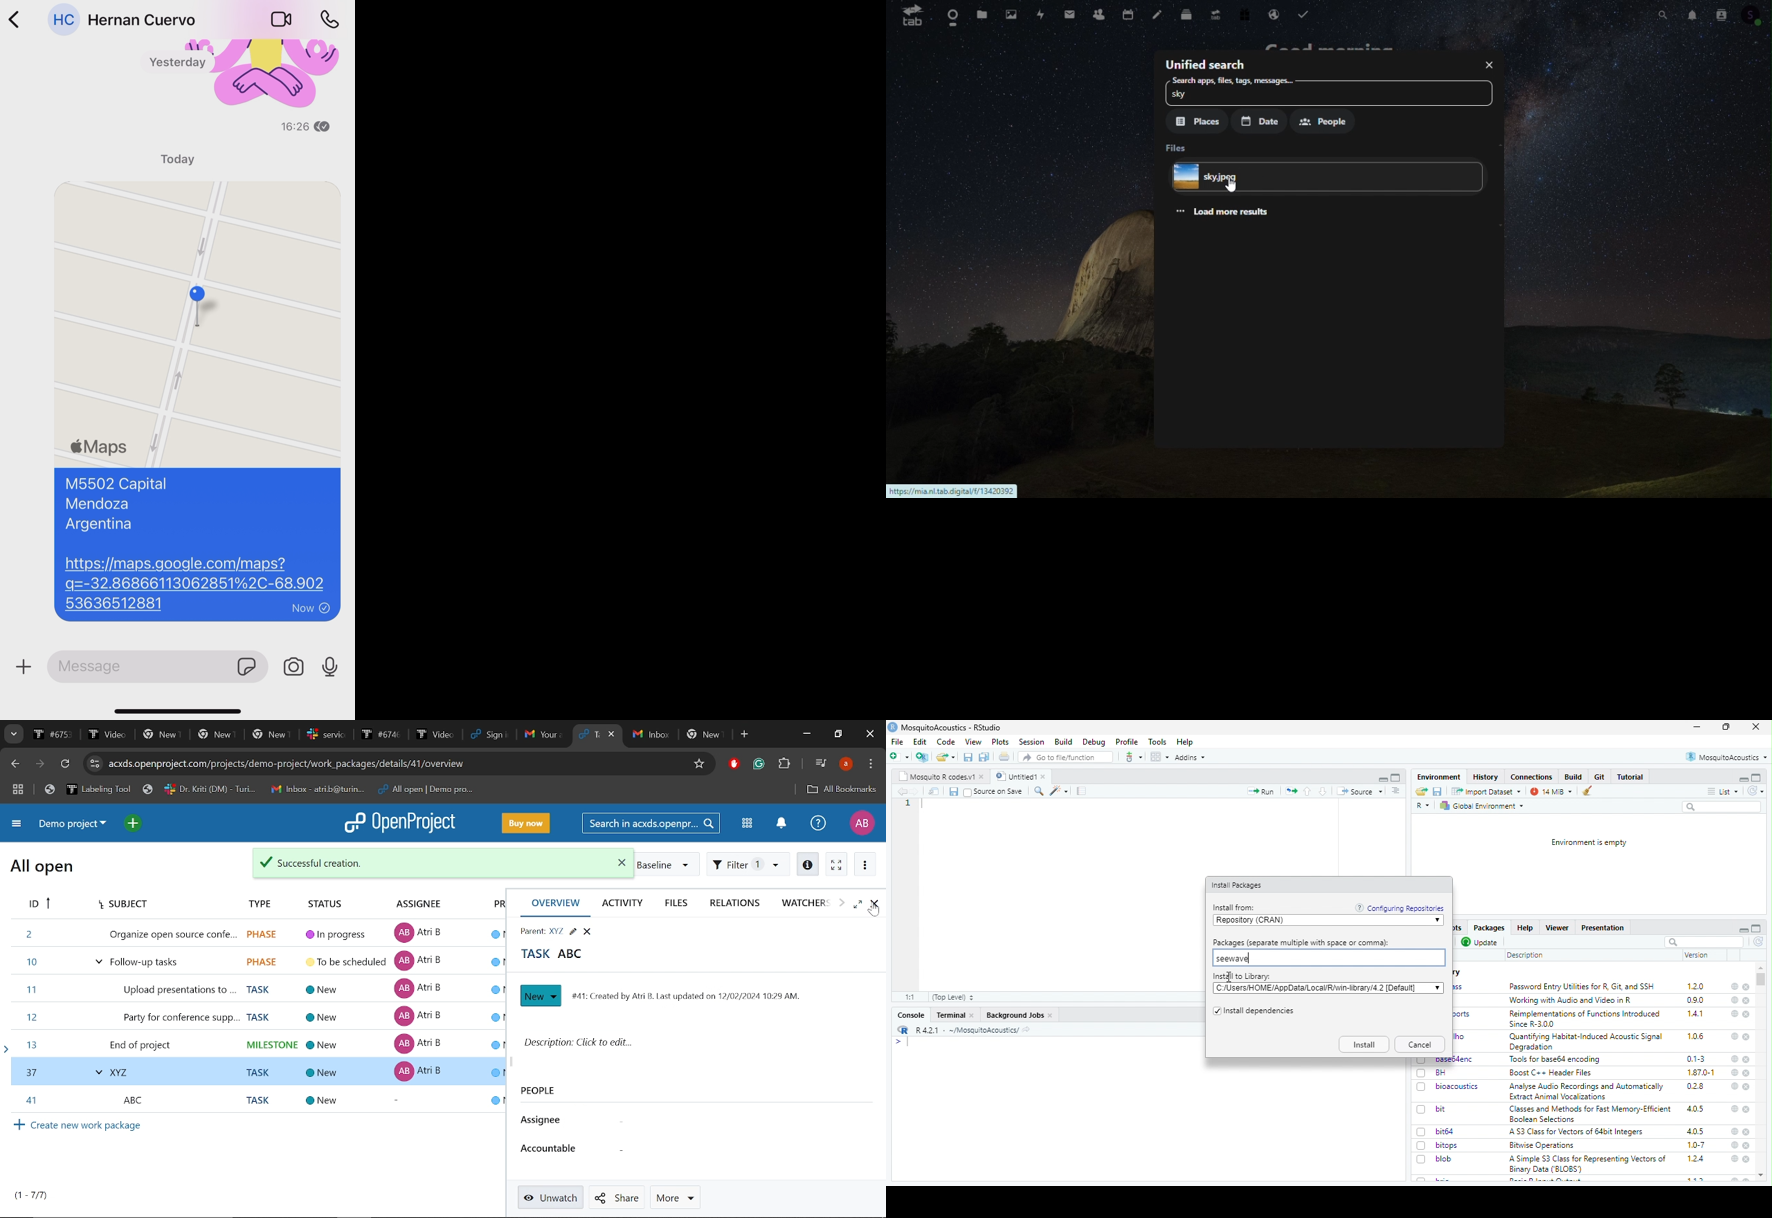 The width and height of the screenshot is (1792, 1232). Describe the element at coordinates (1762, 1177) in the screenshot. I see `scroll down` at that location.